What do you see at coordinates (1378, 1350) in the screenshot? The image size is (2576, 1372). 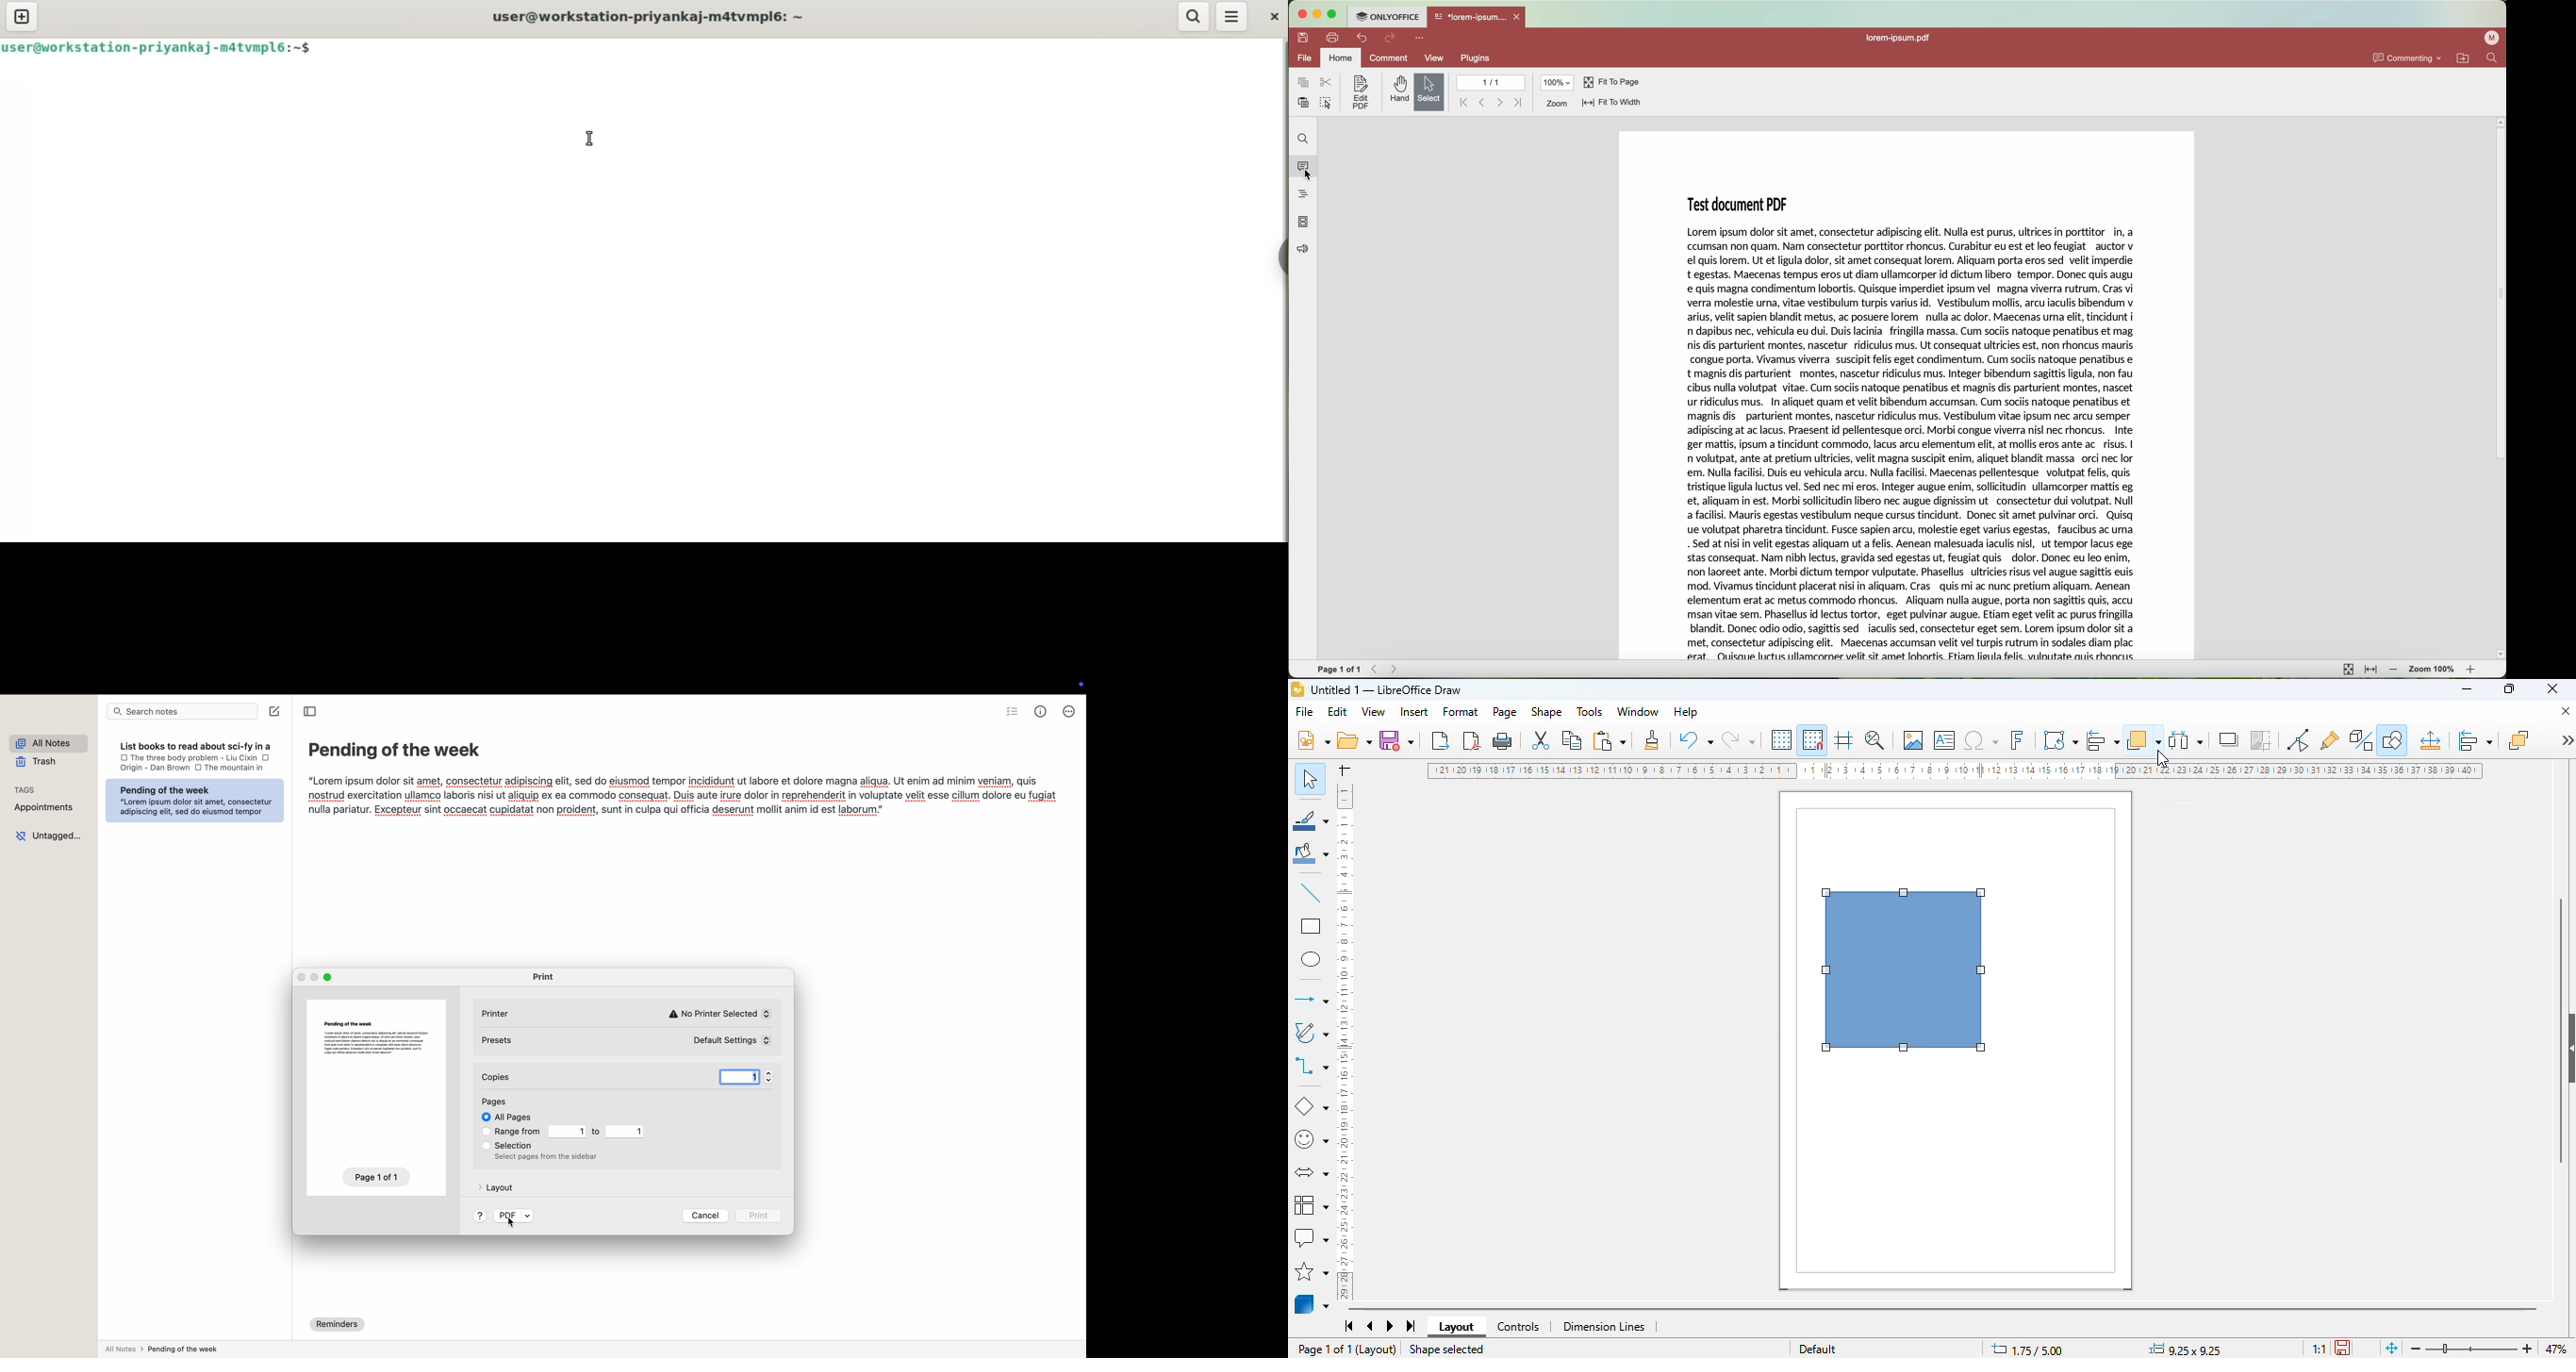 I see `(layout)` at bounding box center [1378, 1350].